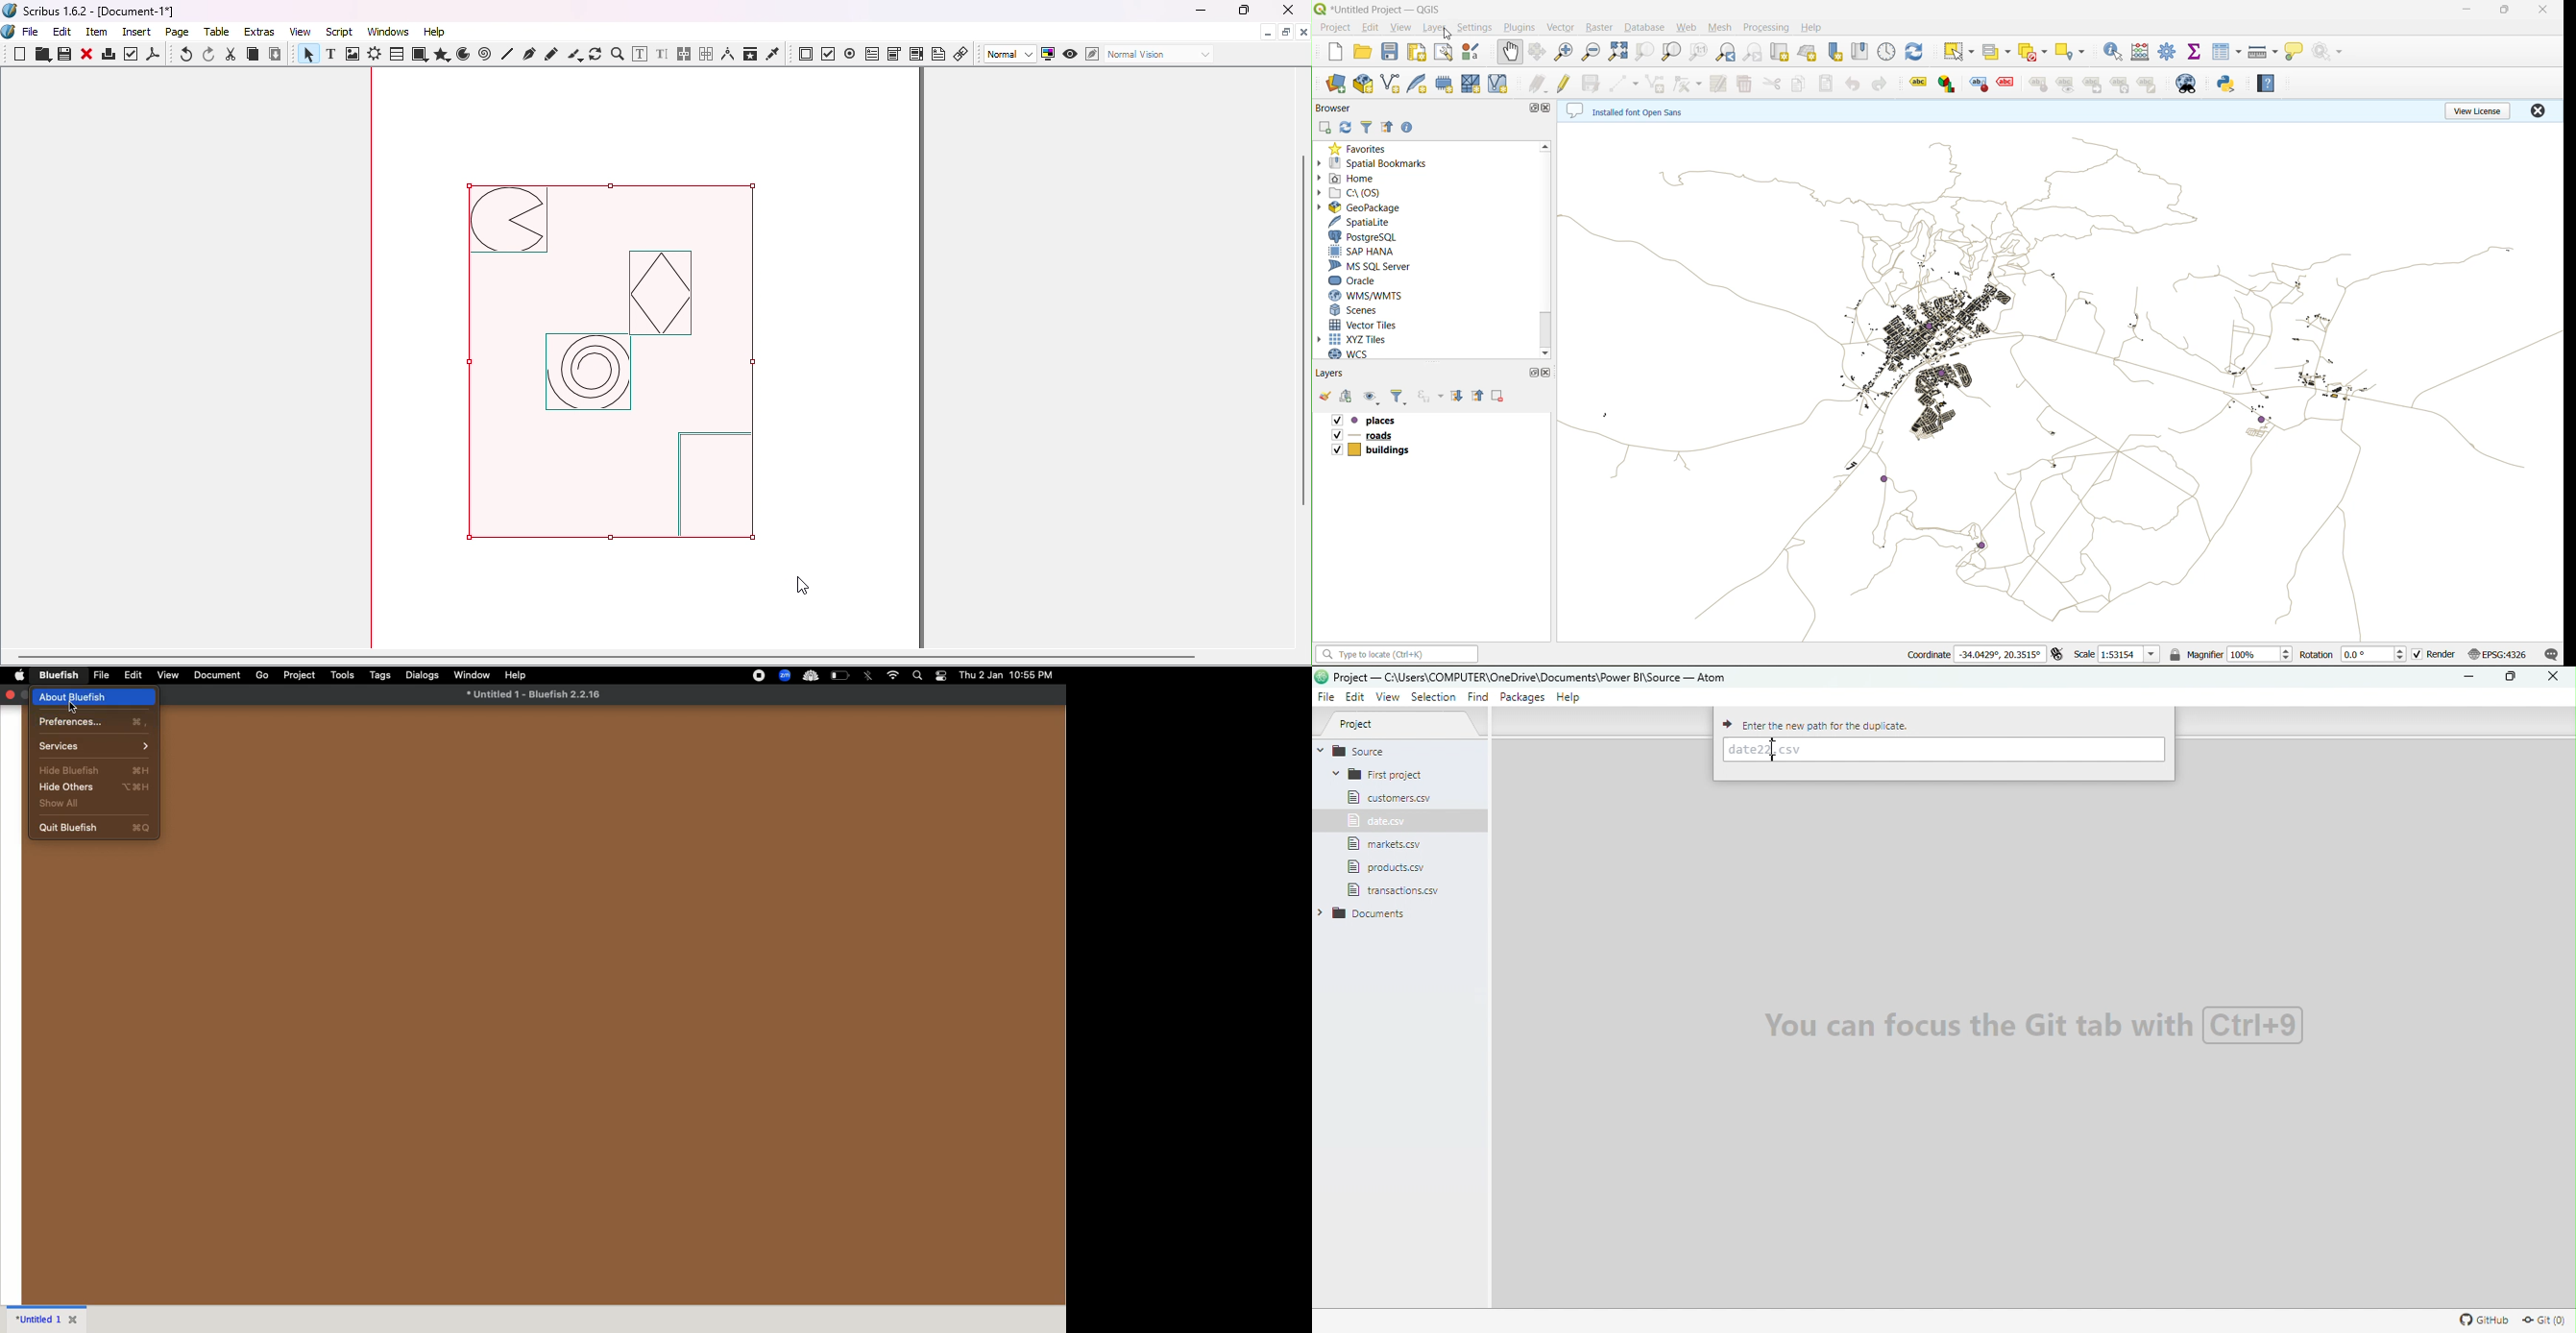 This screenshot has width=2576, height=1344. What do you see at coordinates (94, 827) in the screenshot?
I see `quit bluefish` at bounding box center [94, 827].